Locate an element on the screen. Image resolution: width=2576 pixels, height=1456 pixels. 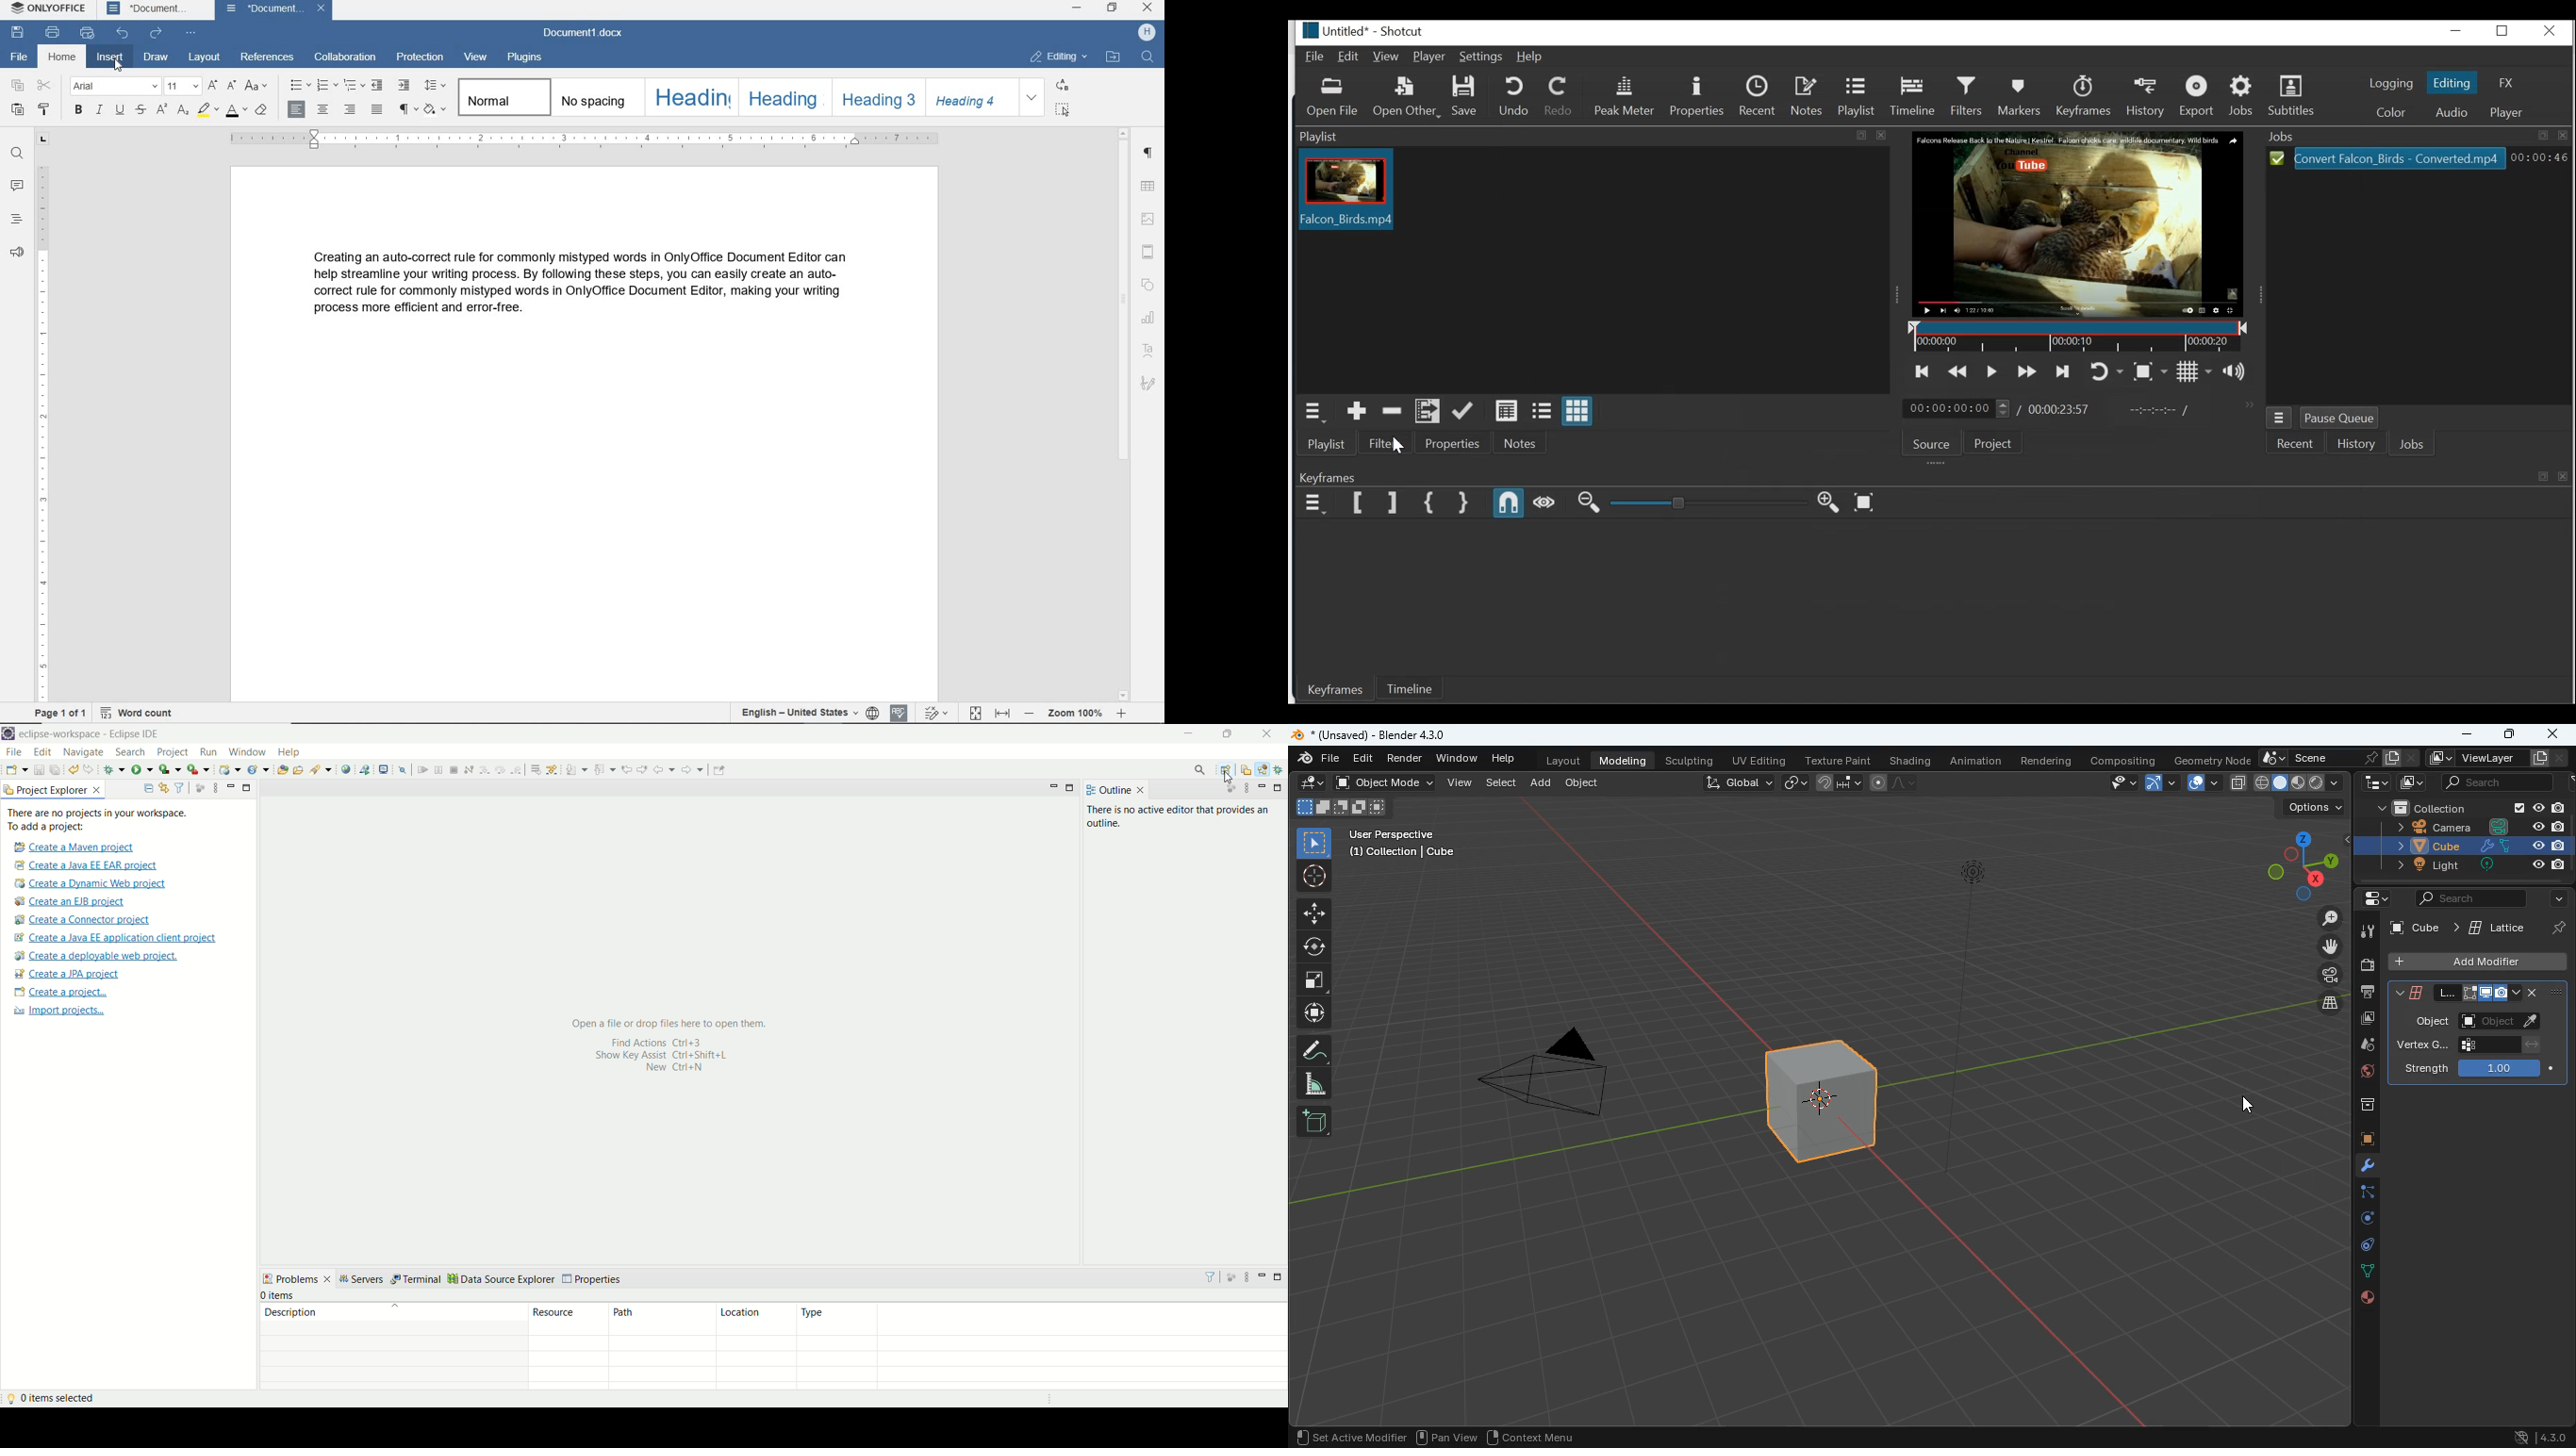
bullets is located at coordinates (298, 86).